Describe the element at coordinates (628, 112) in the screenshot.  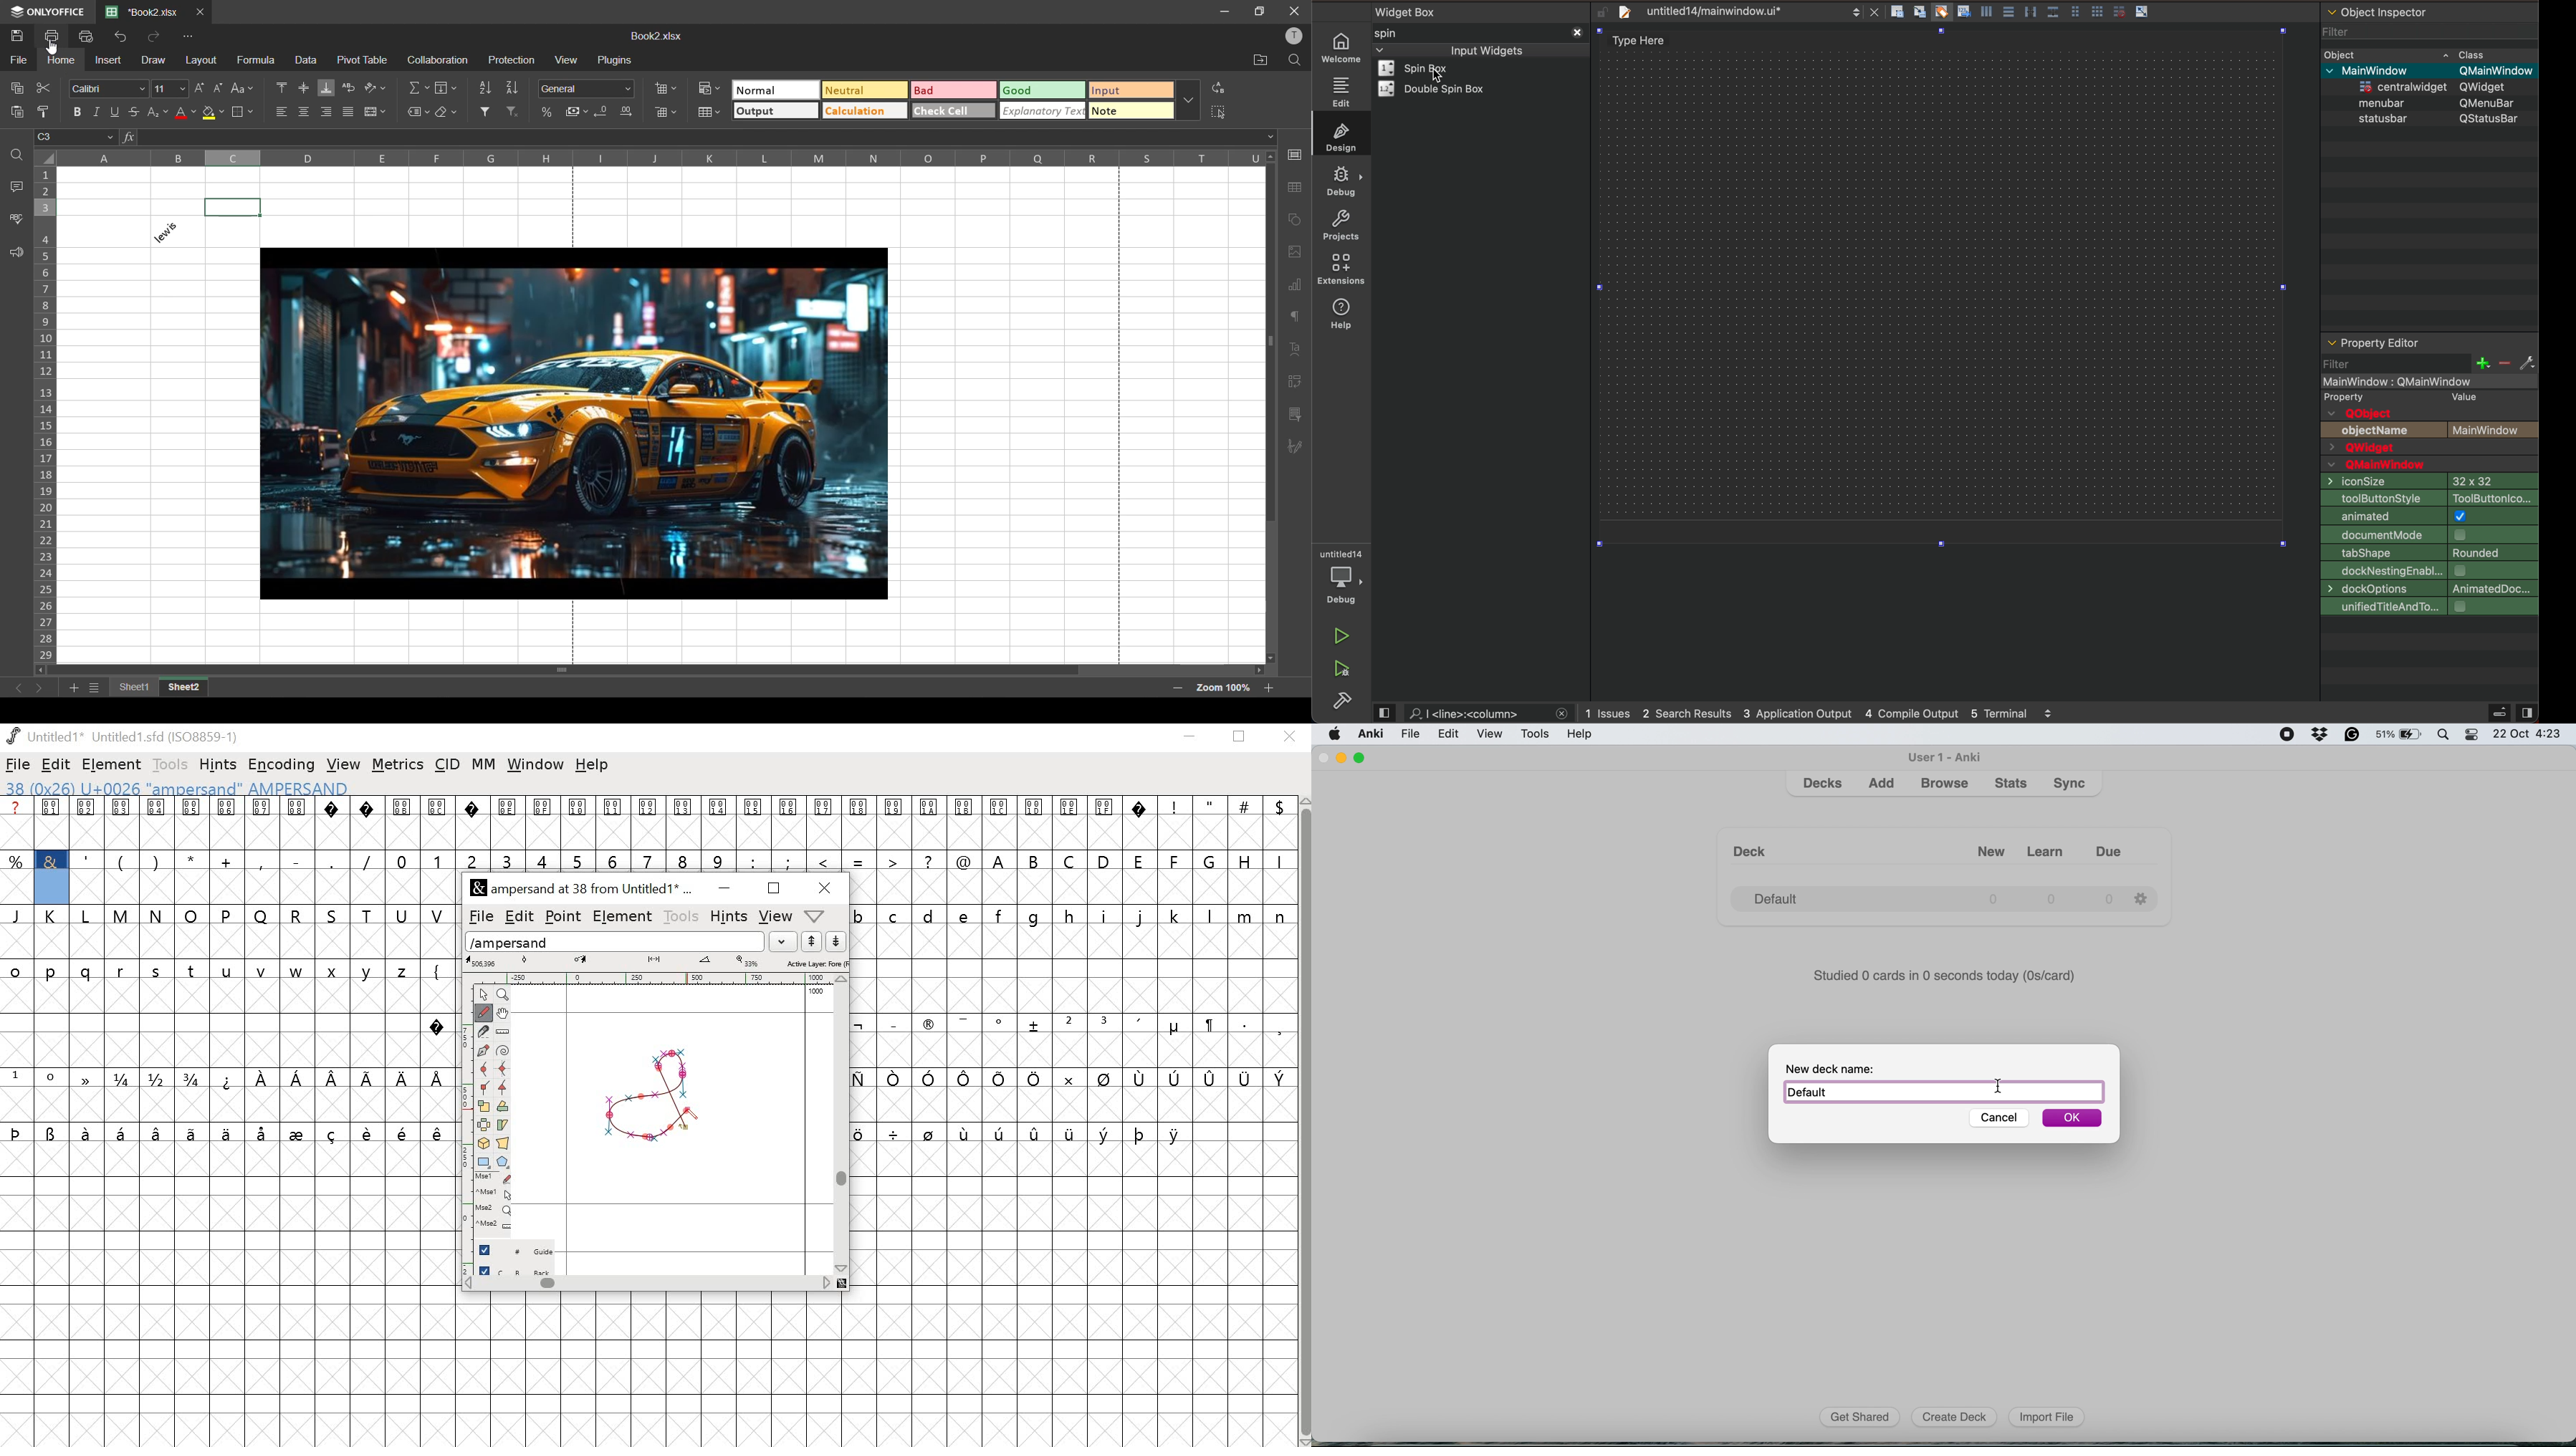
I see `increase decimal` at that location.